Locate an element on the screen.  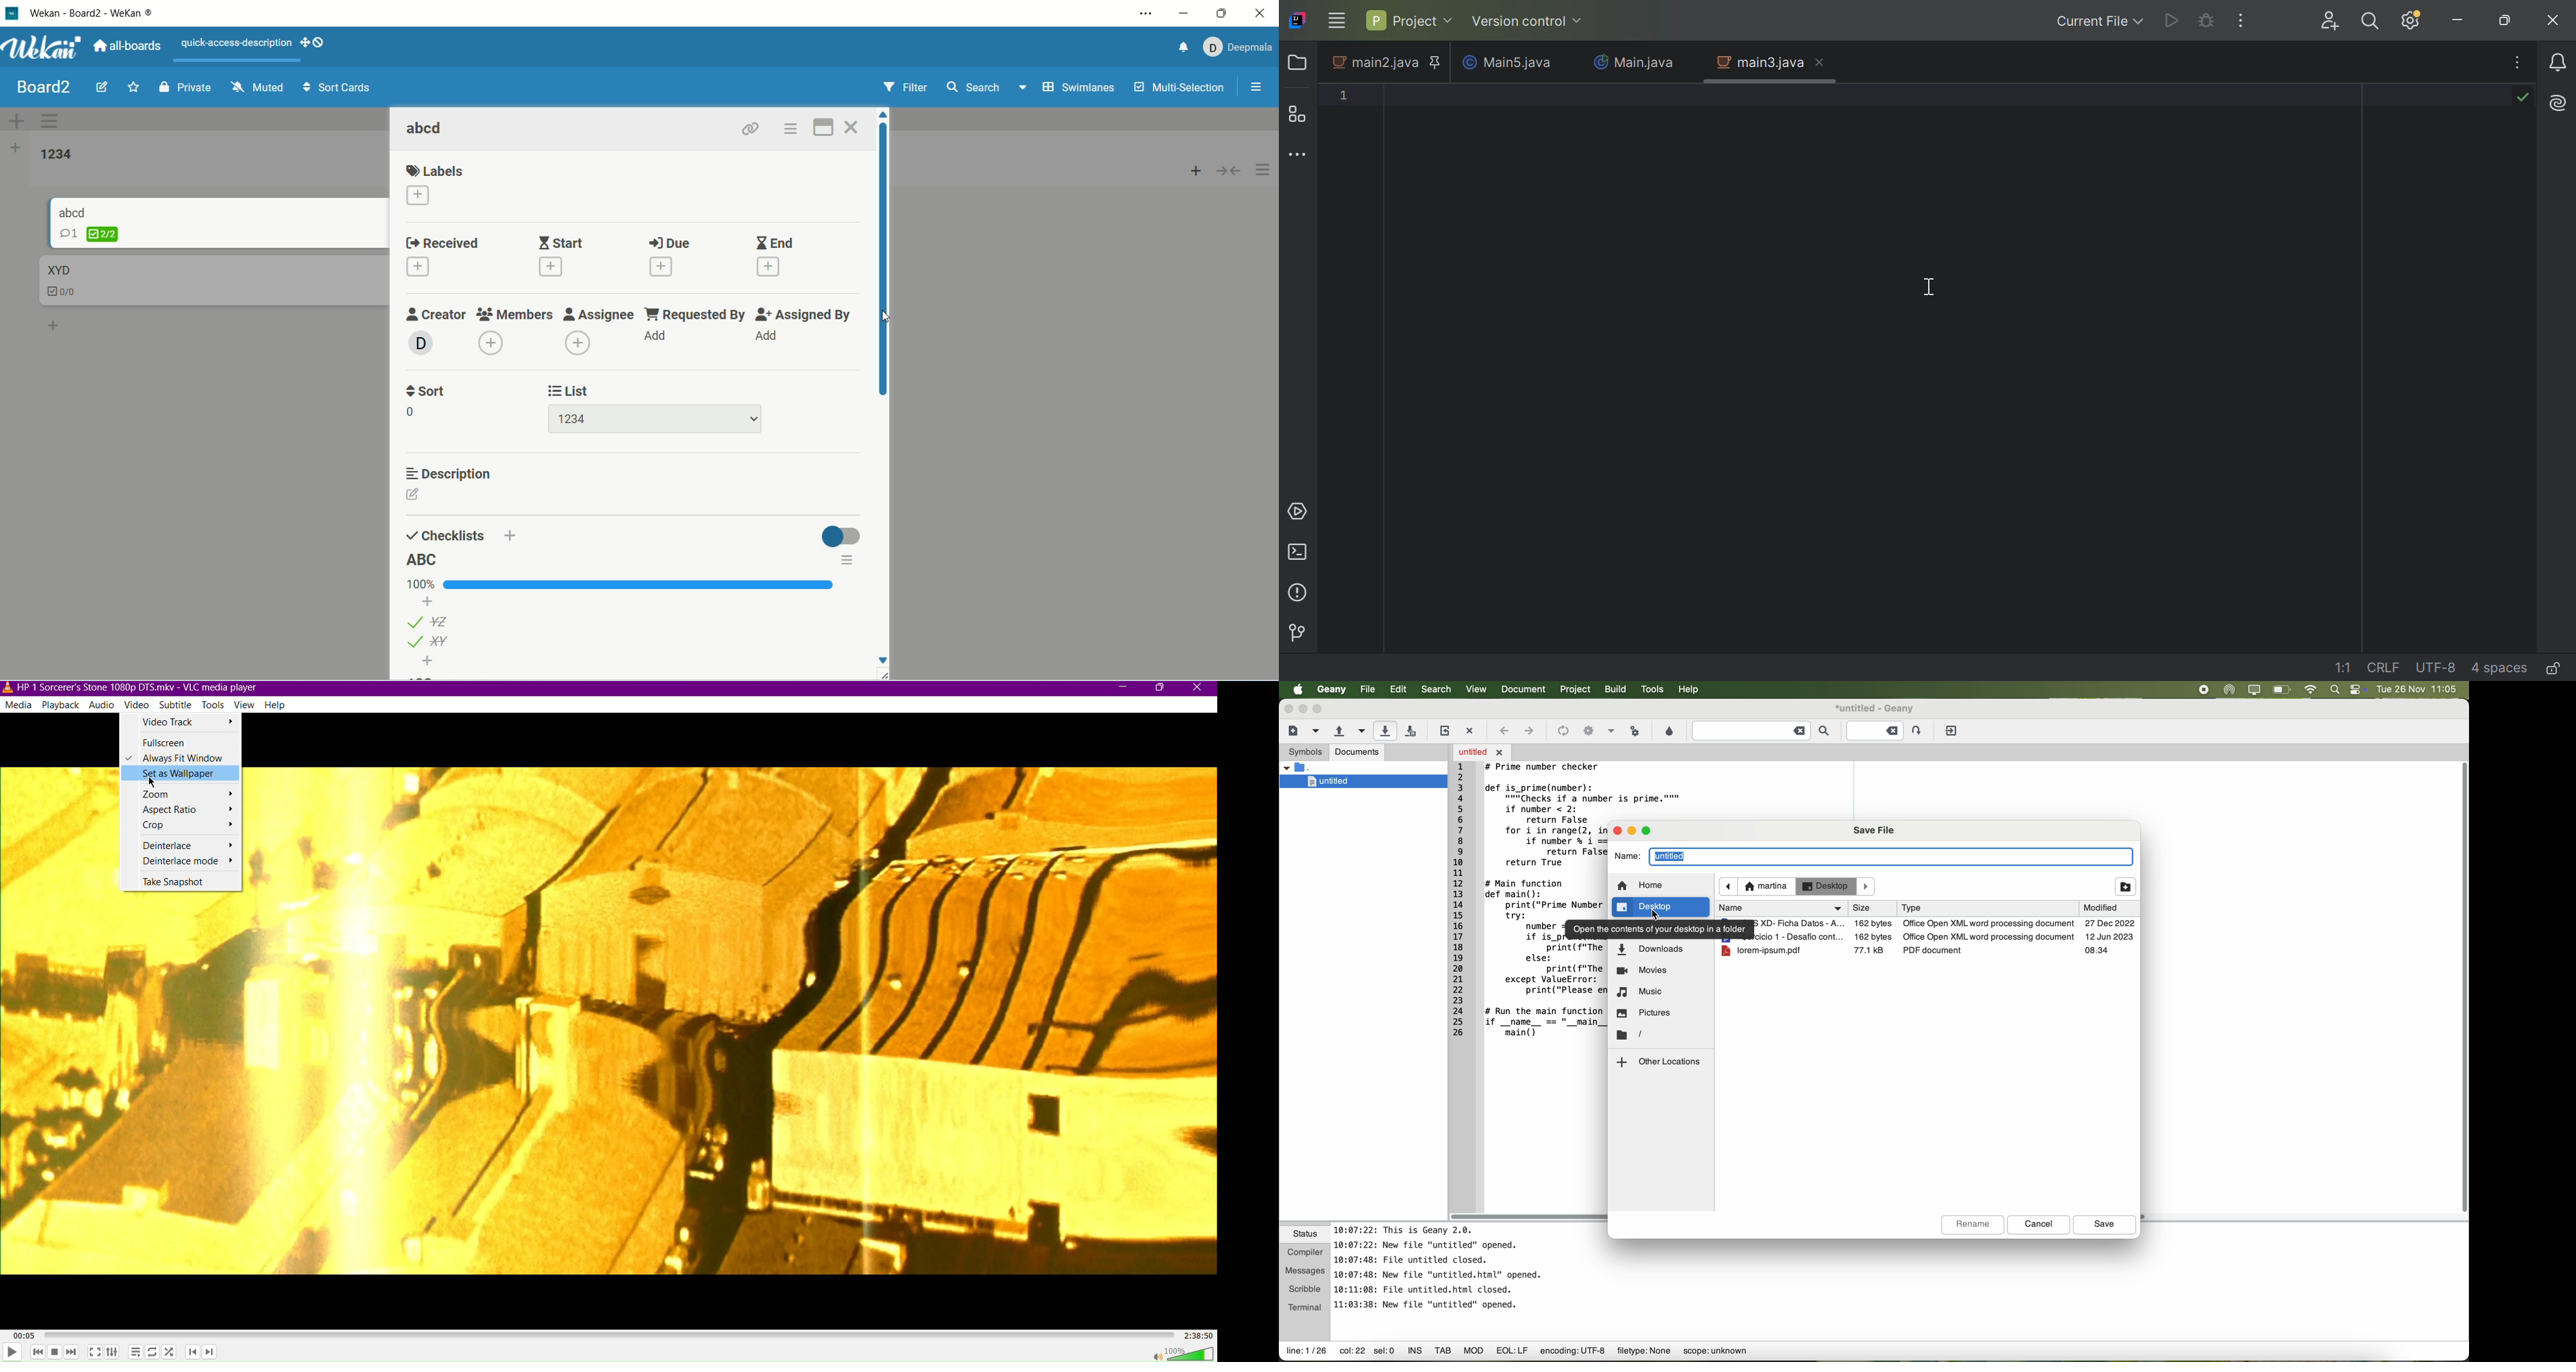
Volume is located at coordinates (1183, 1353).